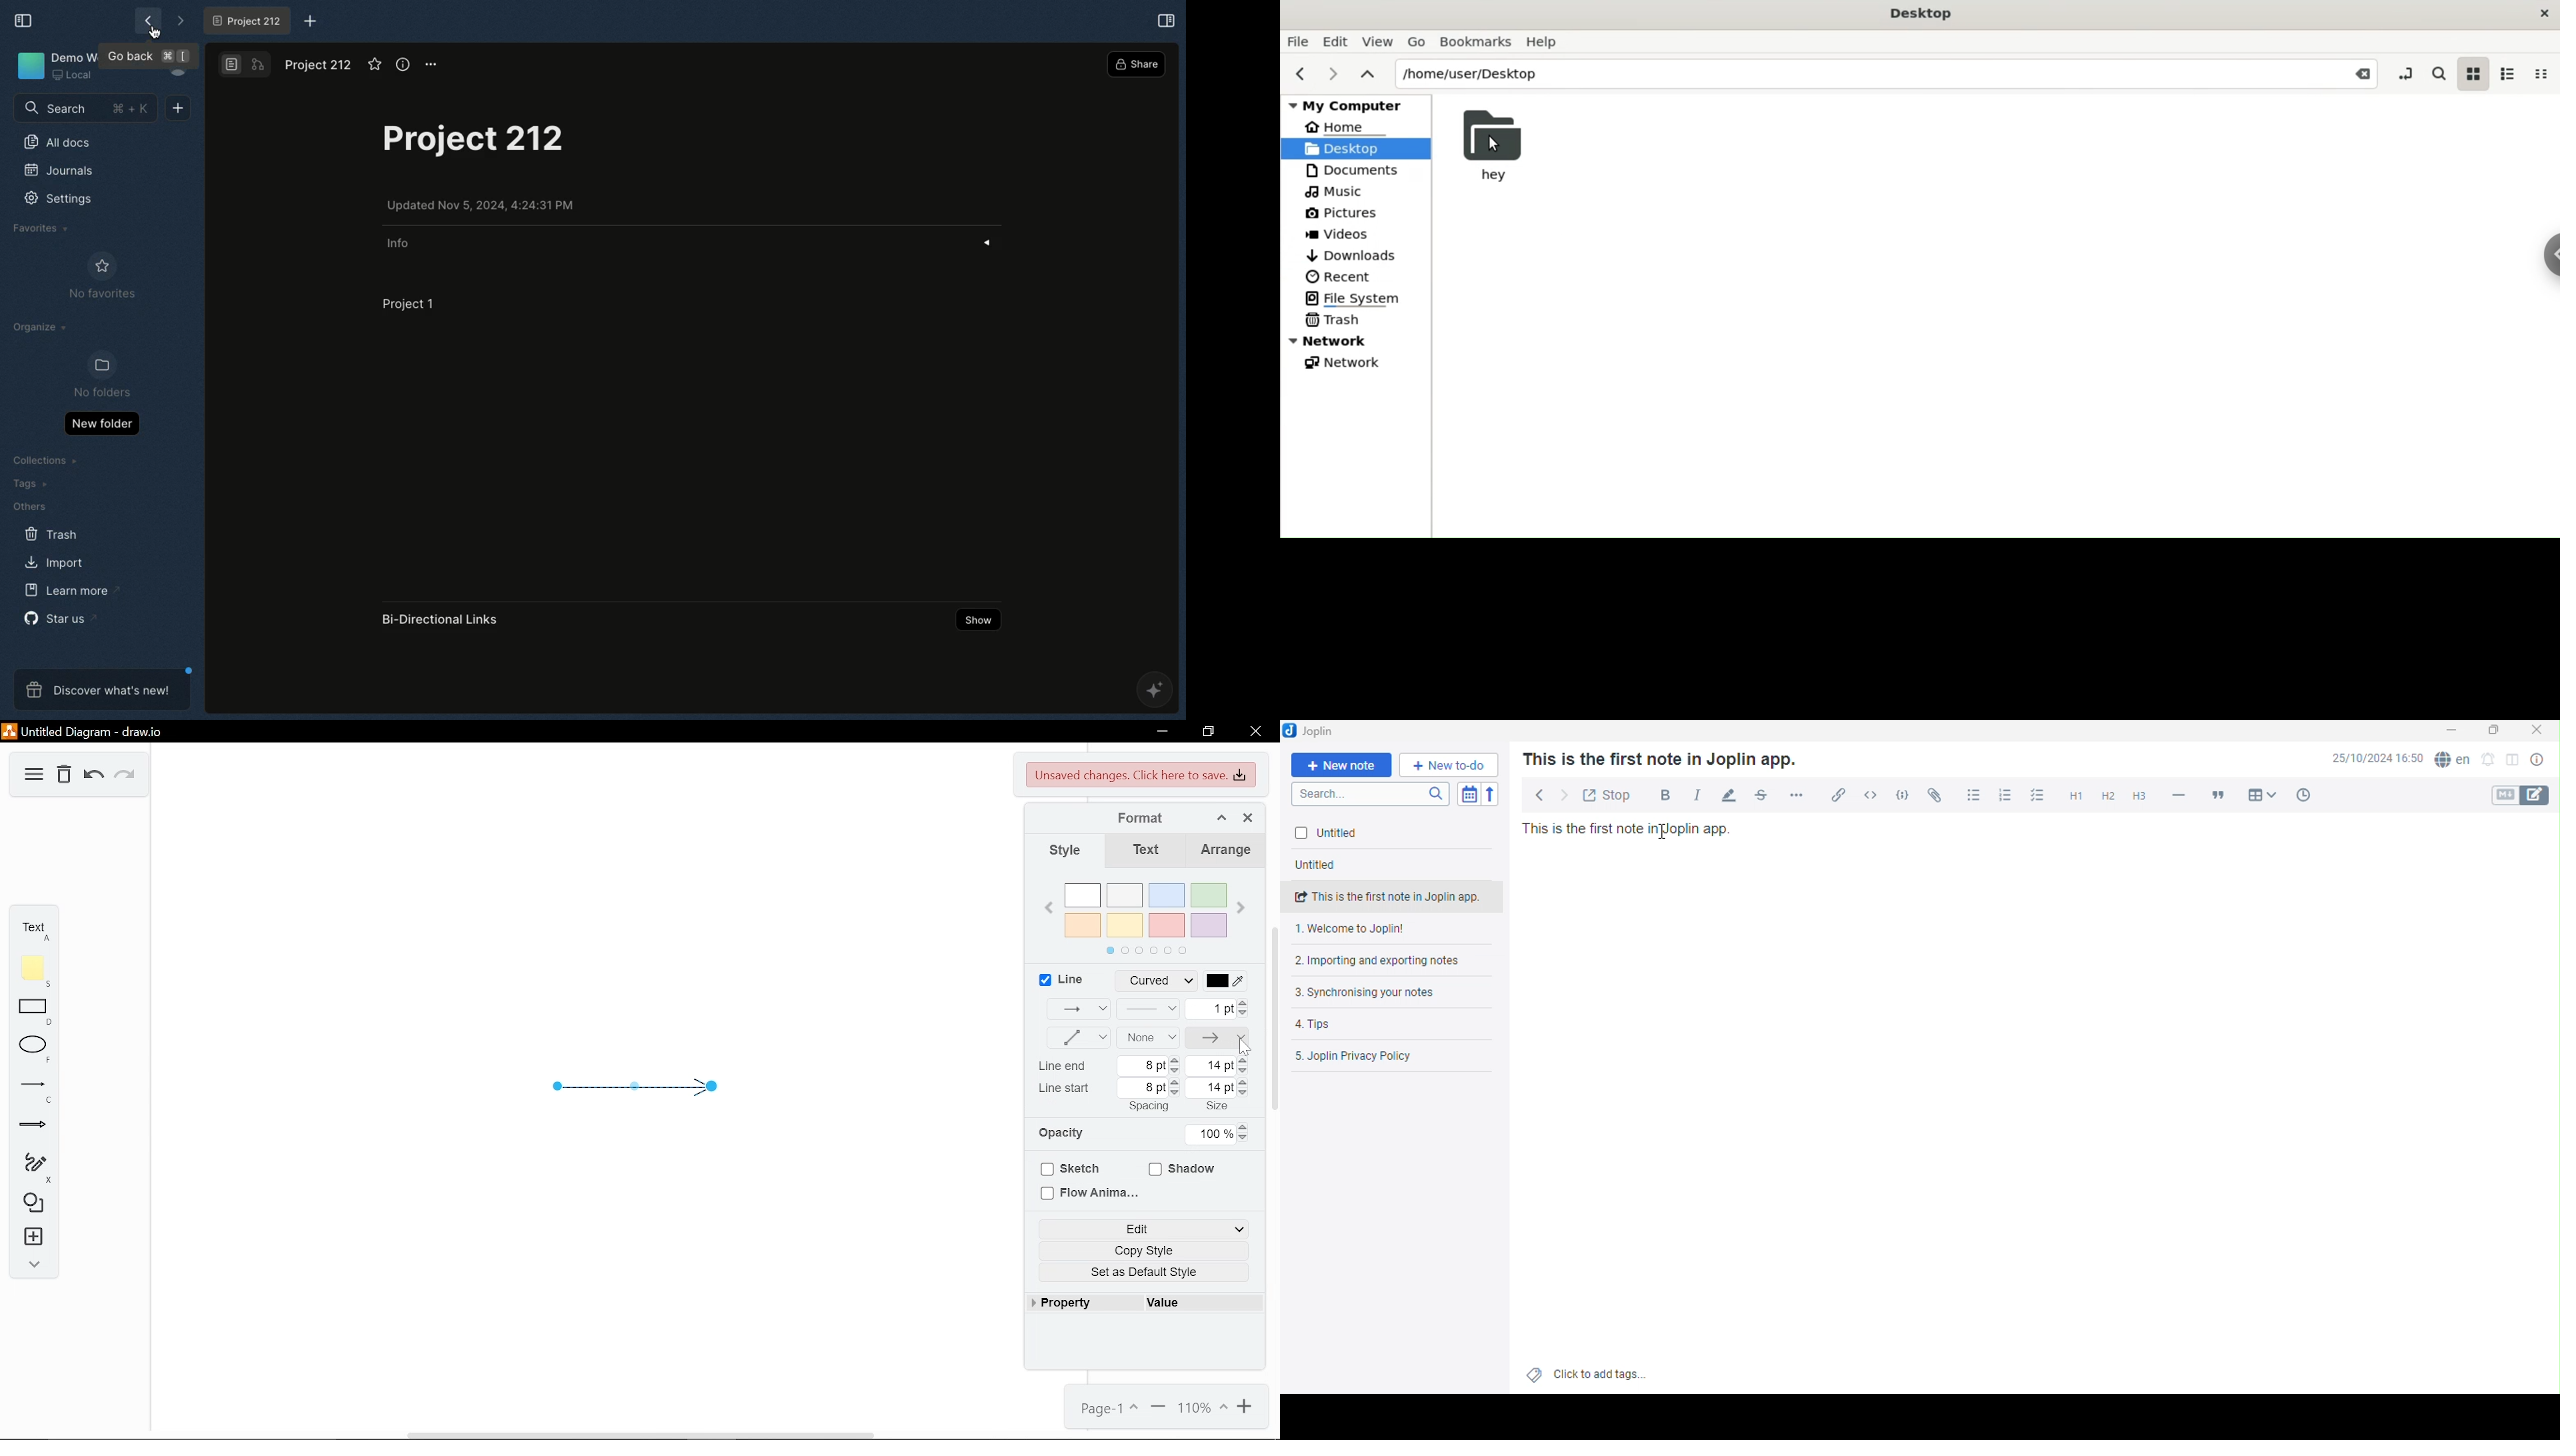 This screenshot has width=2576, height=1456. Describe the element at coordinates (1218, 1038) in the screenshot. I see `Line end` at that location.